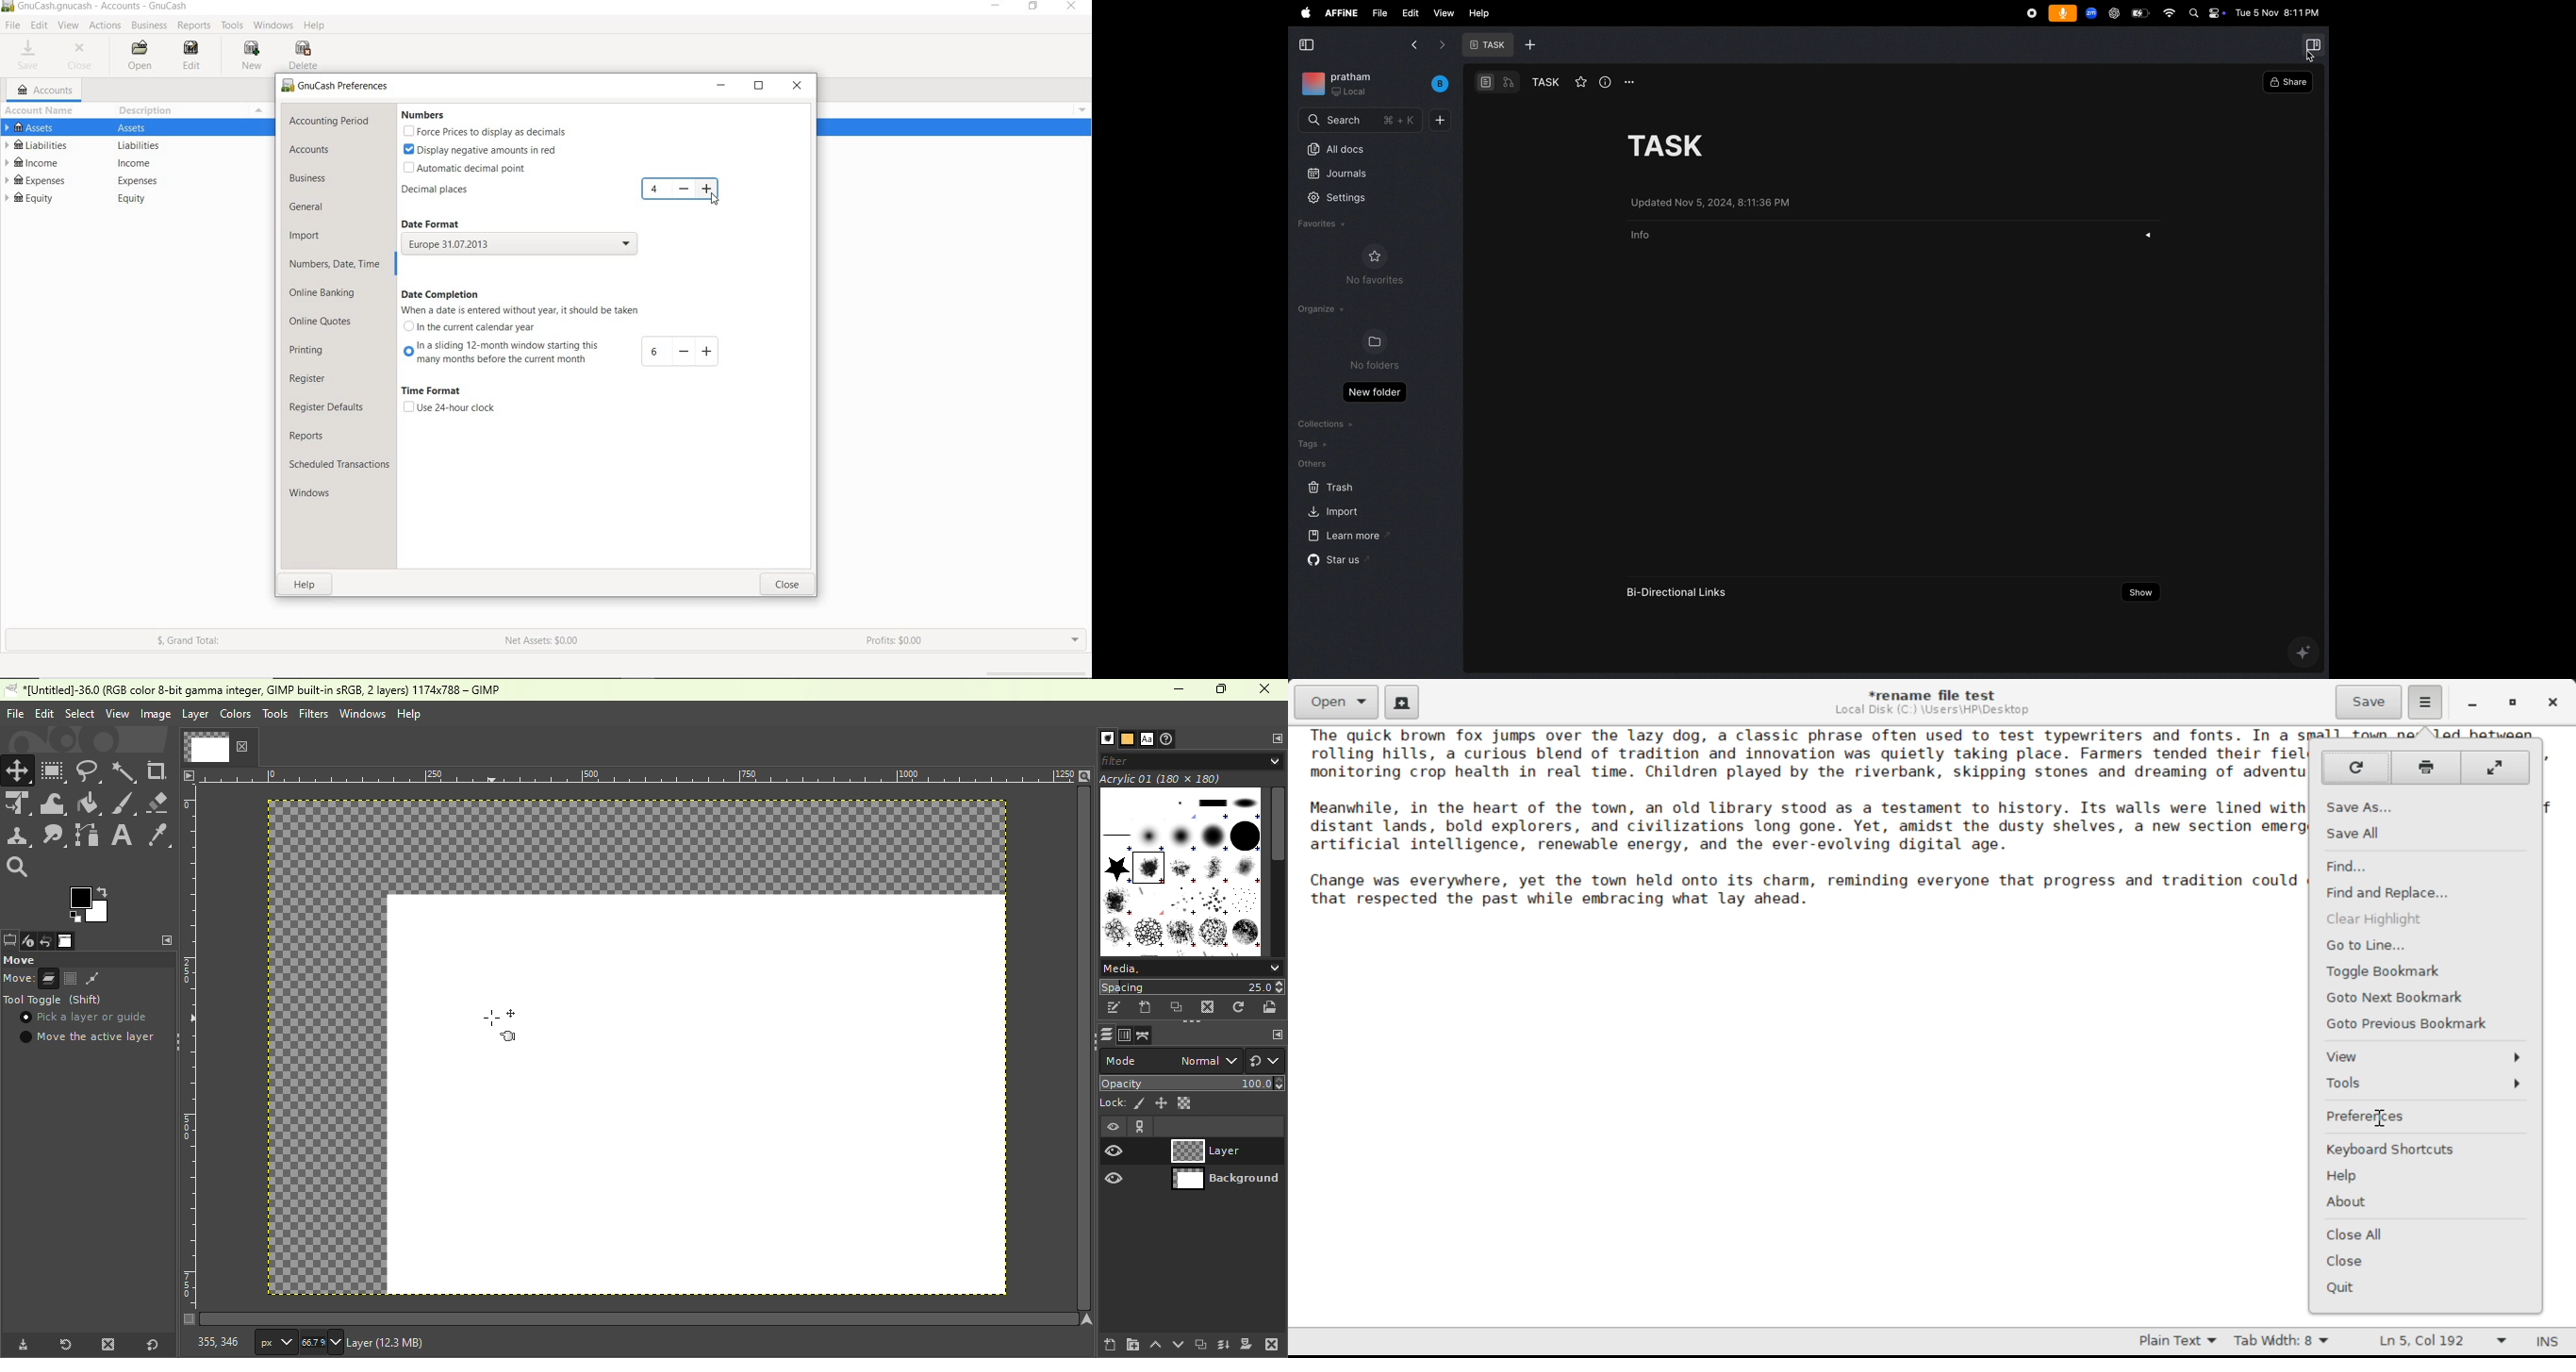  I want to click on SYSTEM NAME, so click(7, 7).